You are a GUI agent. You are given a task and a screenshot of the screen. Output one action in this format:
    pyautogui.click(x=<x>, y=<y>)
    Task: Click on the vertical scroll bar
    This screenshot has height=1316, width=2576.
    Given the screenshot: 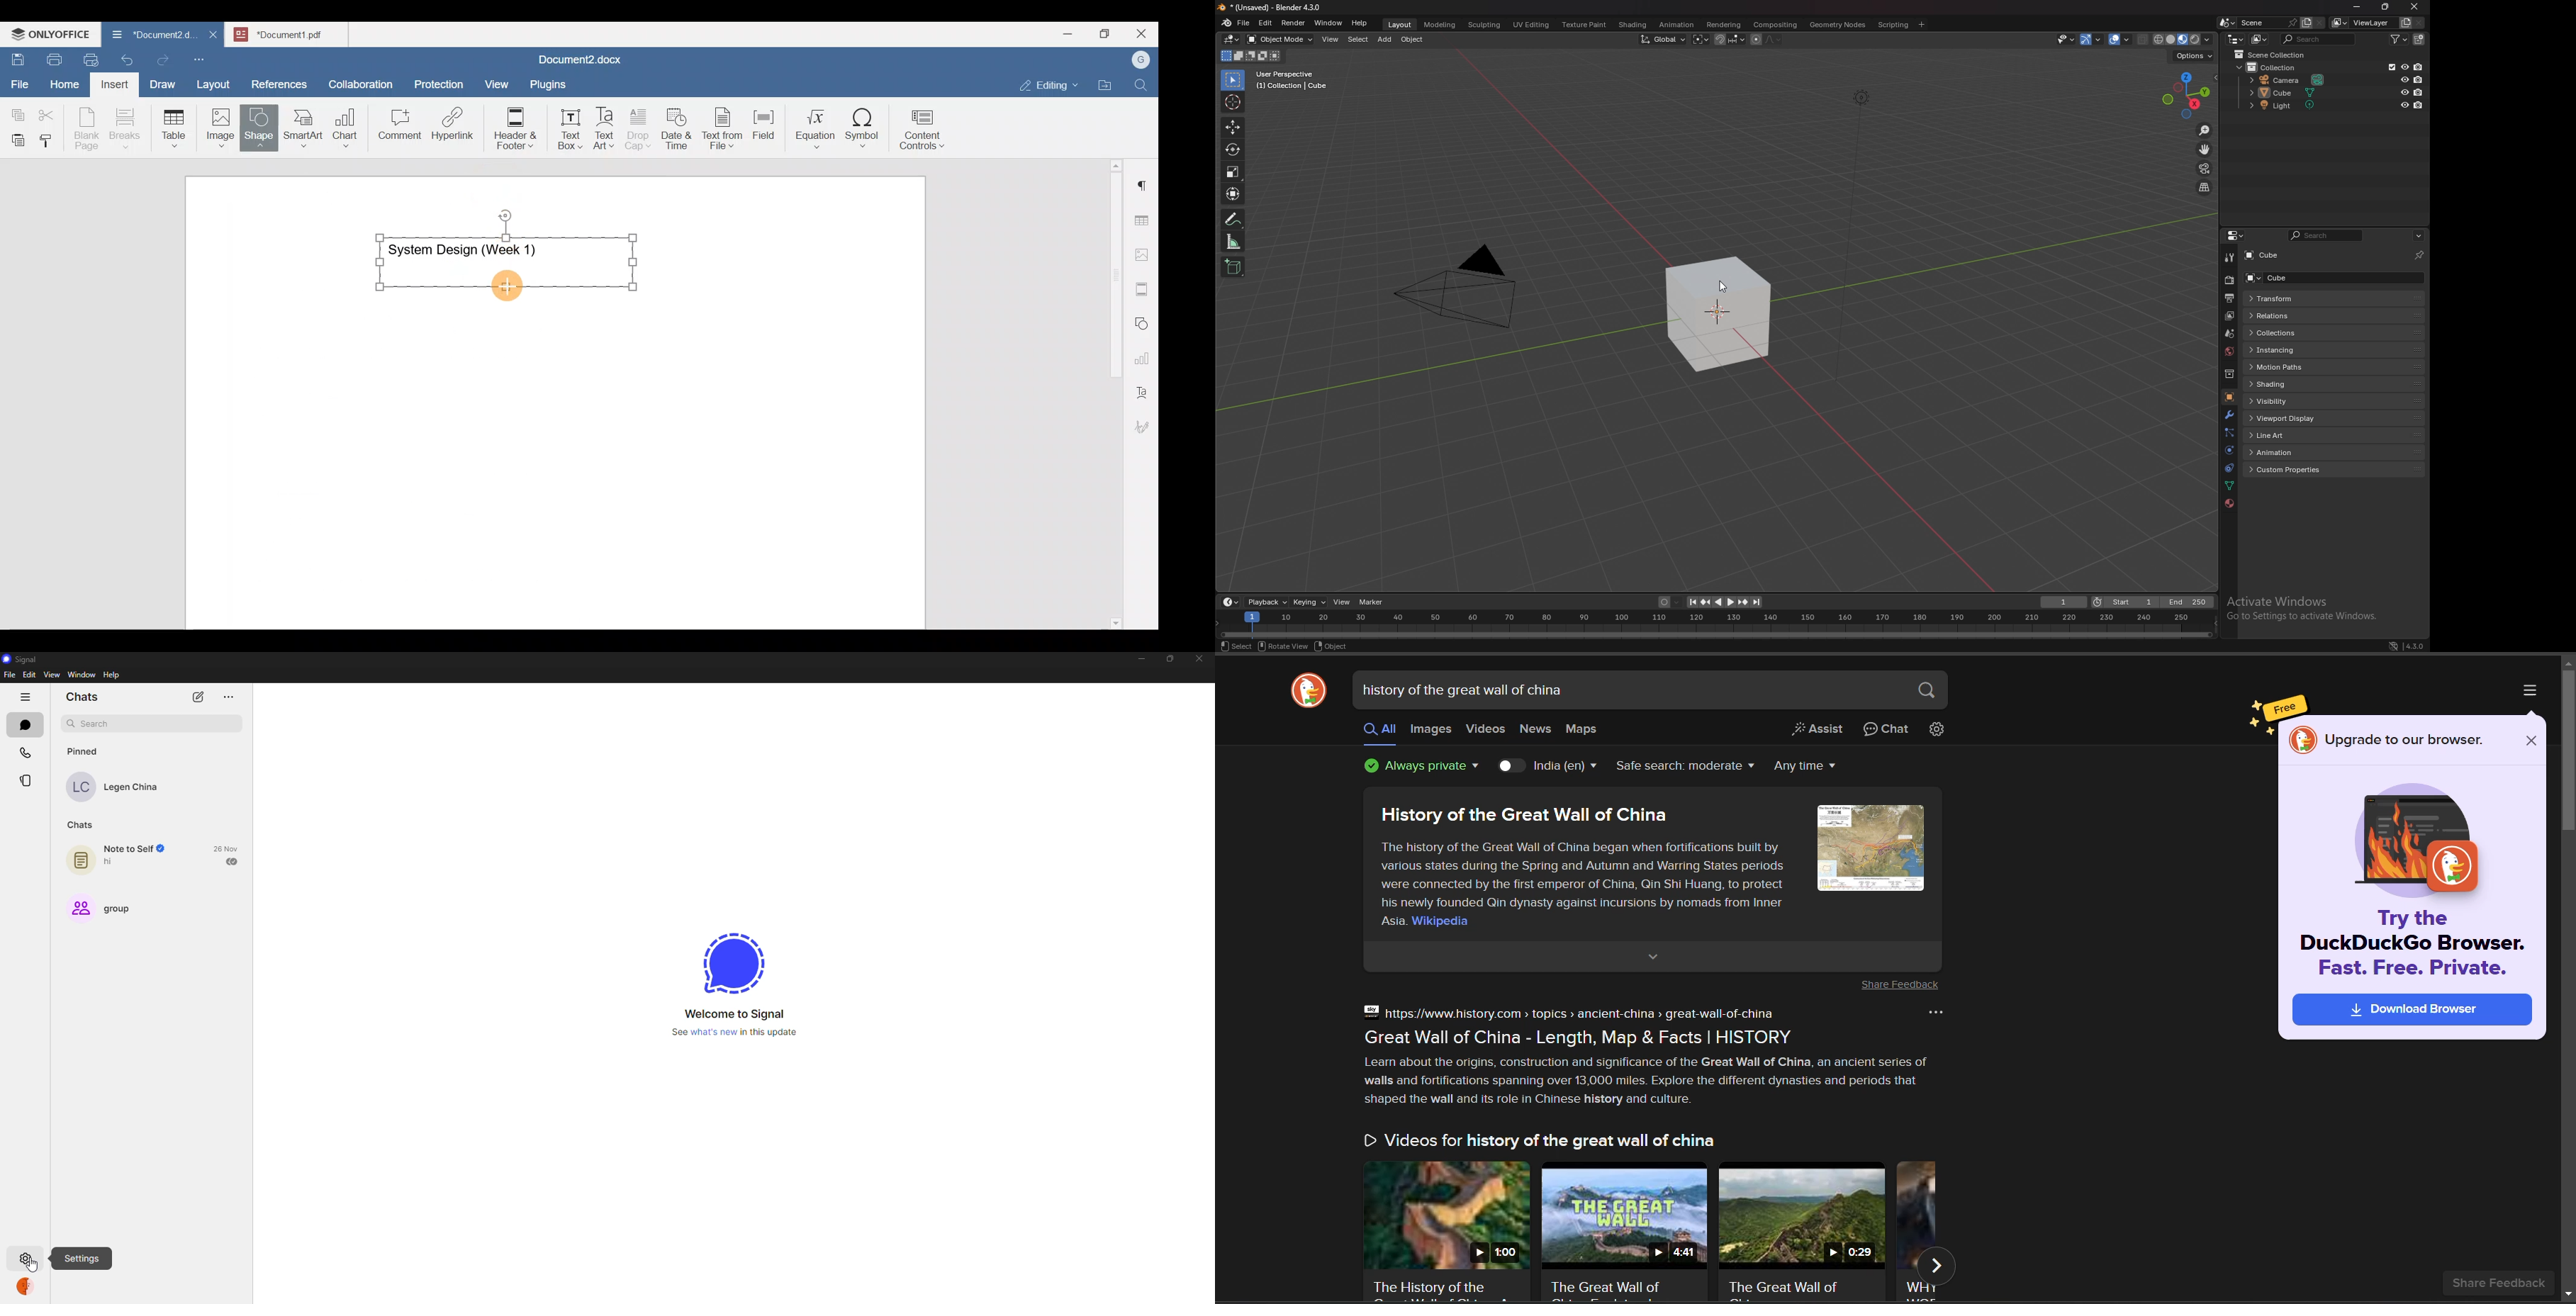 What is the action you would take?
    pyautogui.click(x=2567, y=753)
    